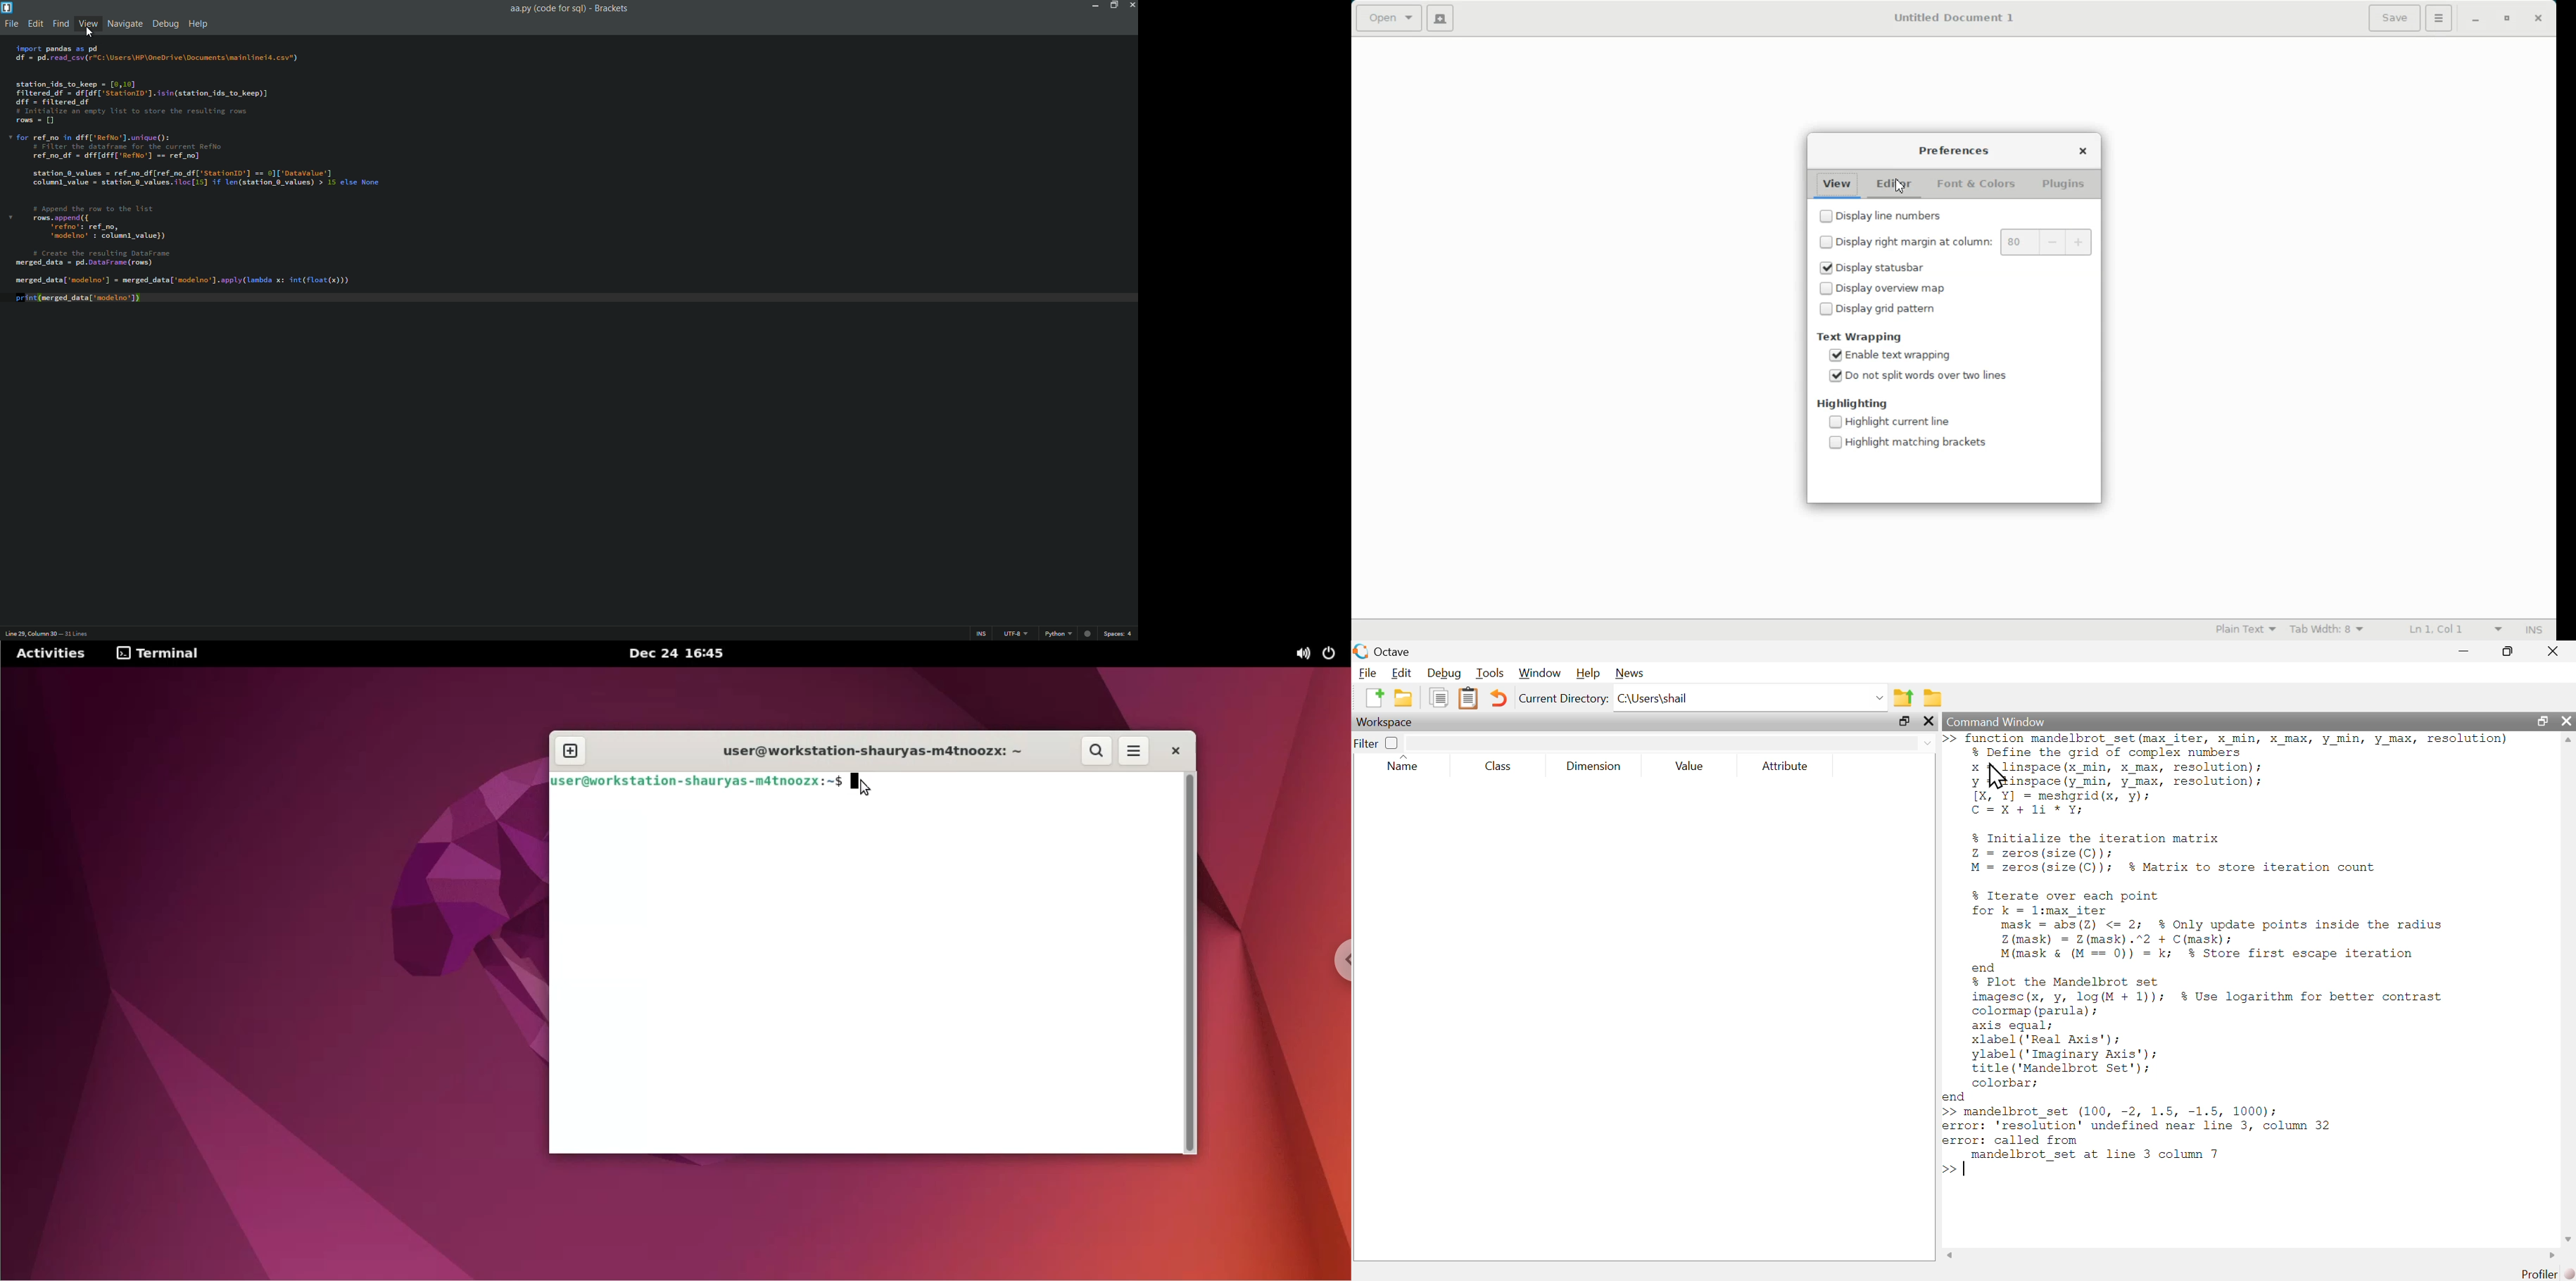  I want to click on Text Wrapping, so click(1861, 336).